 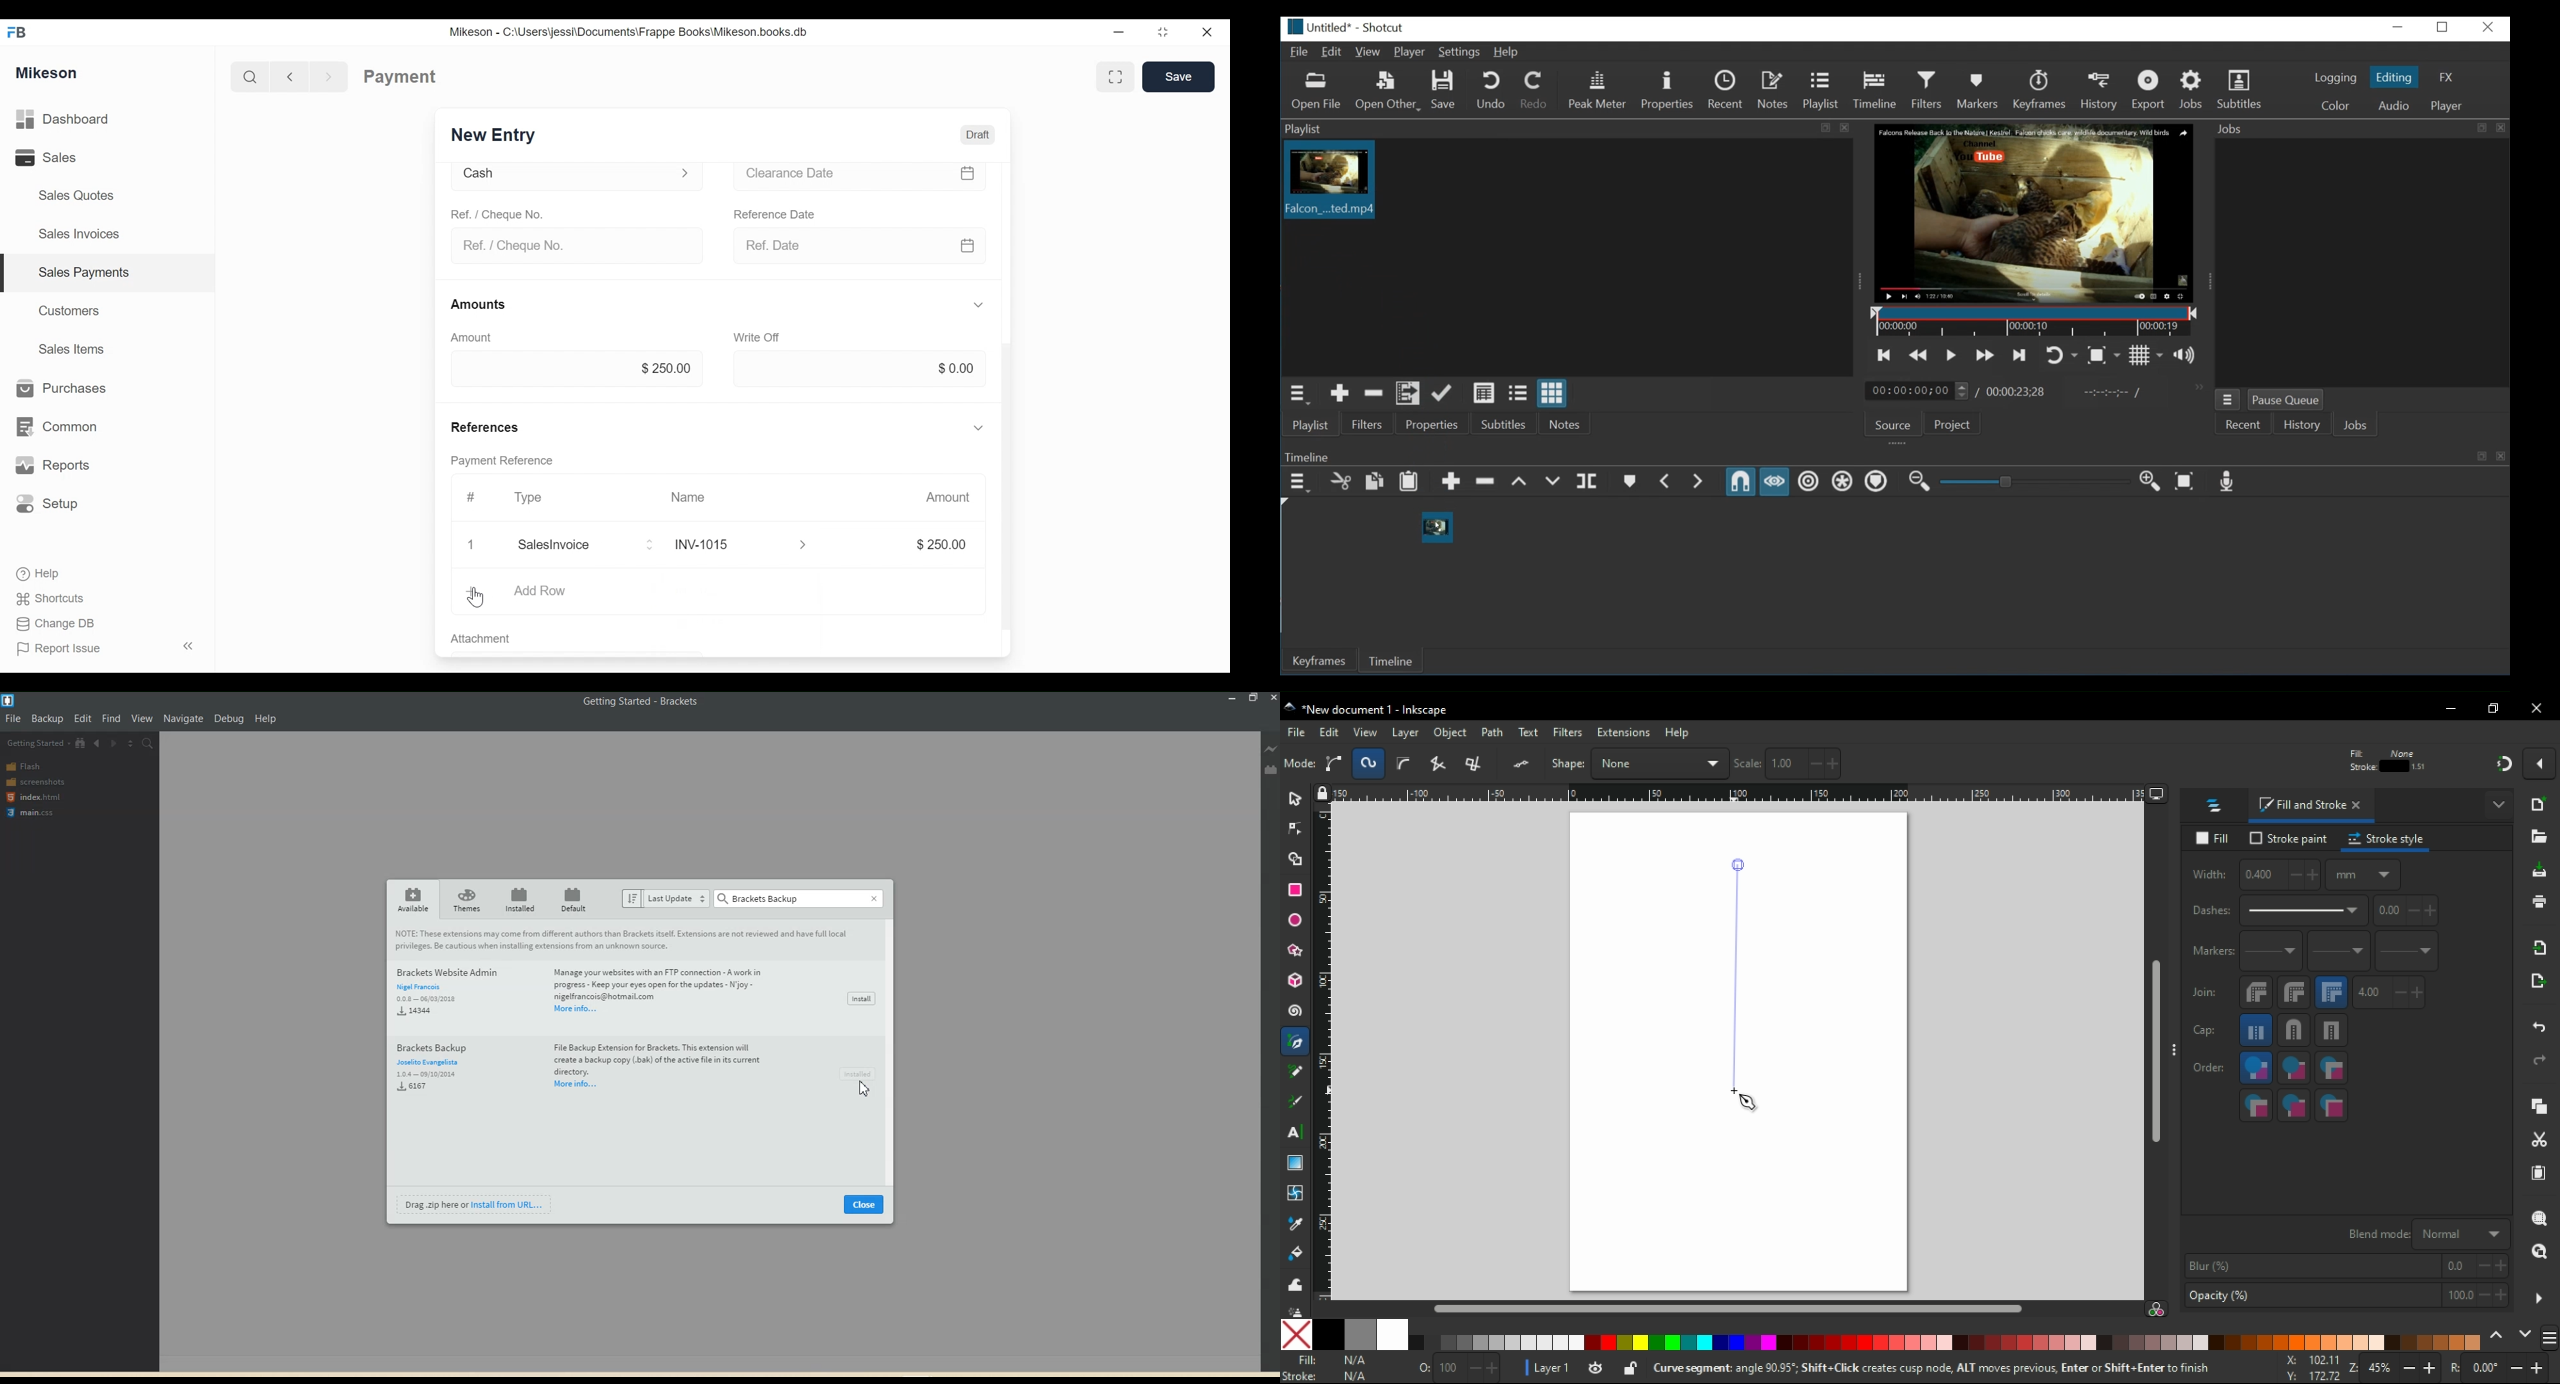 I want to click on $0.00, so click(x=960, y=368).